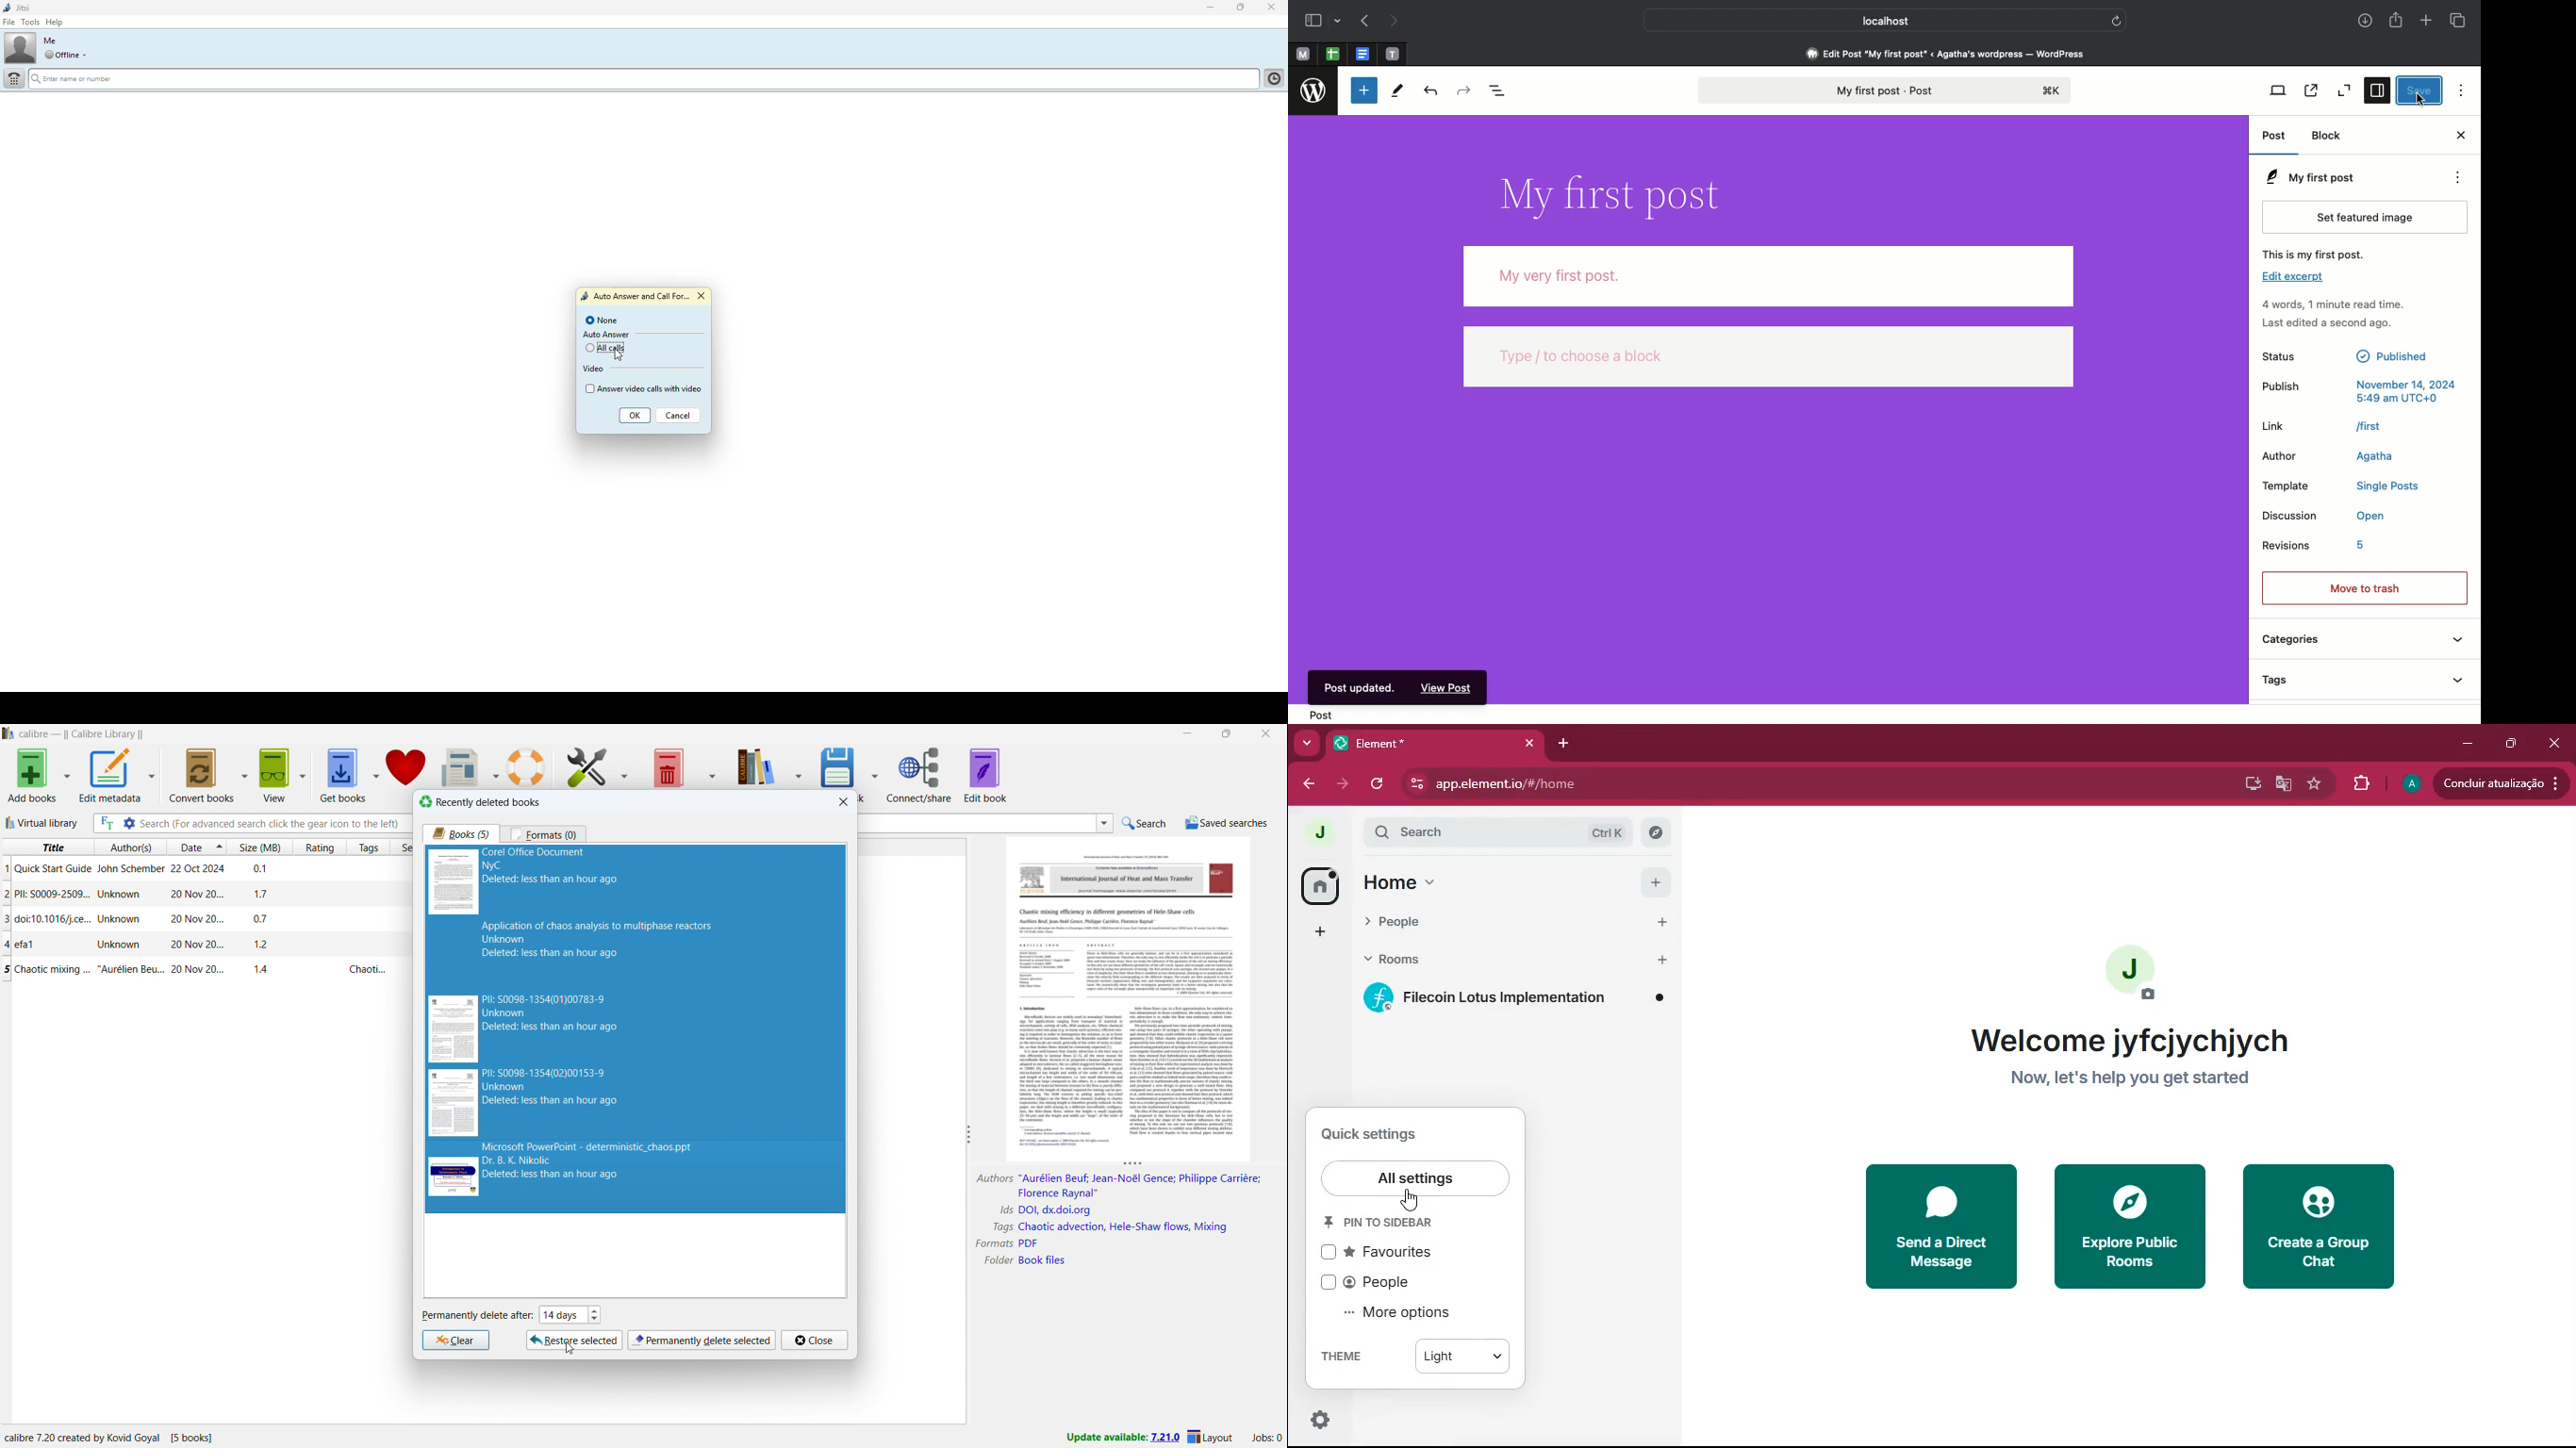 Image resolution: width=2576 pixels, height=1456 pixels. What do you see at coordinates (369, 847) in the screenshot?
I see `sort by tags` at bounding box center [369, 847].